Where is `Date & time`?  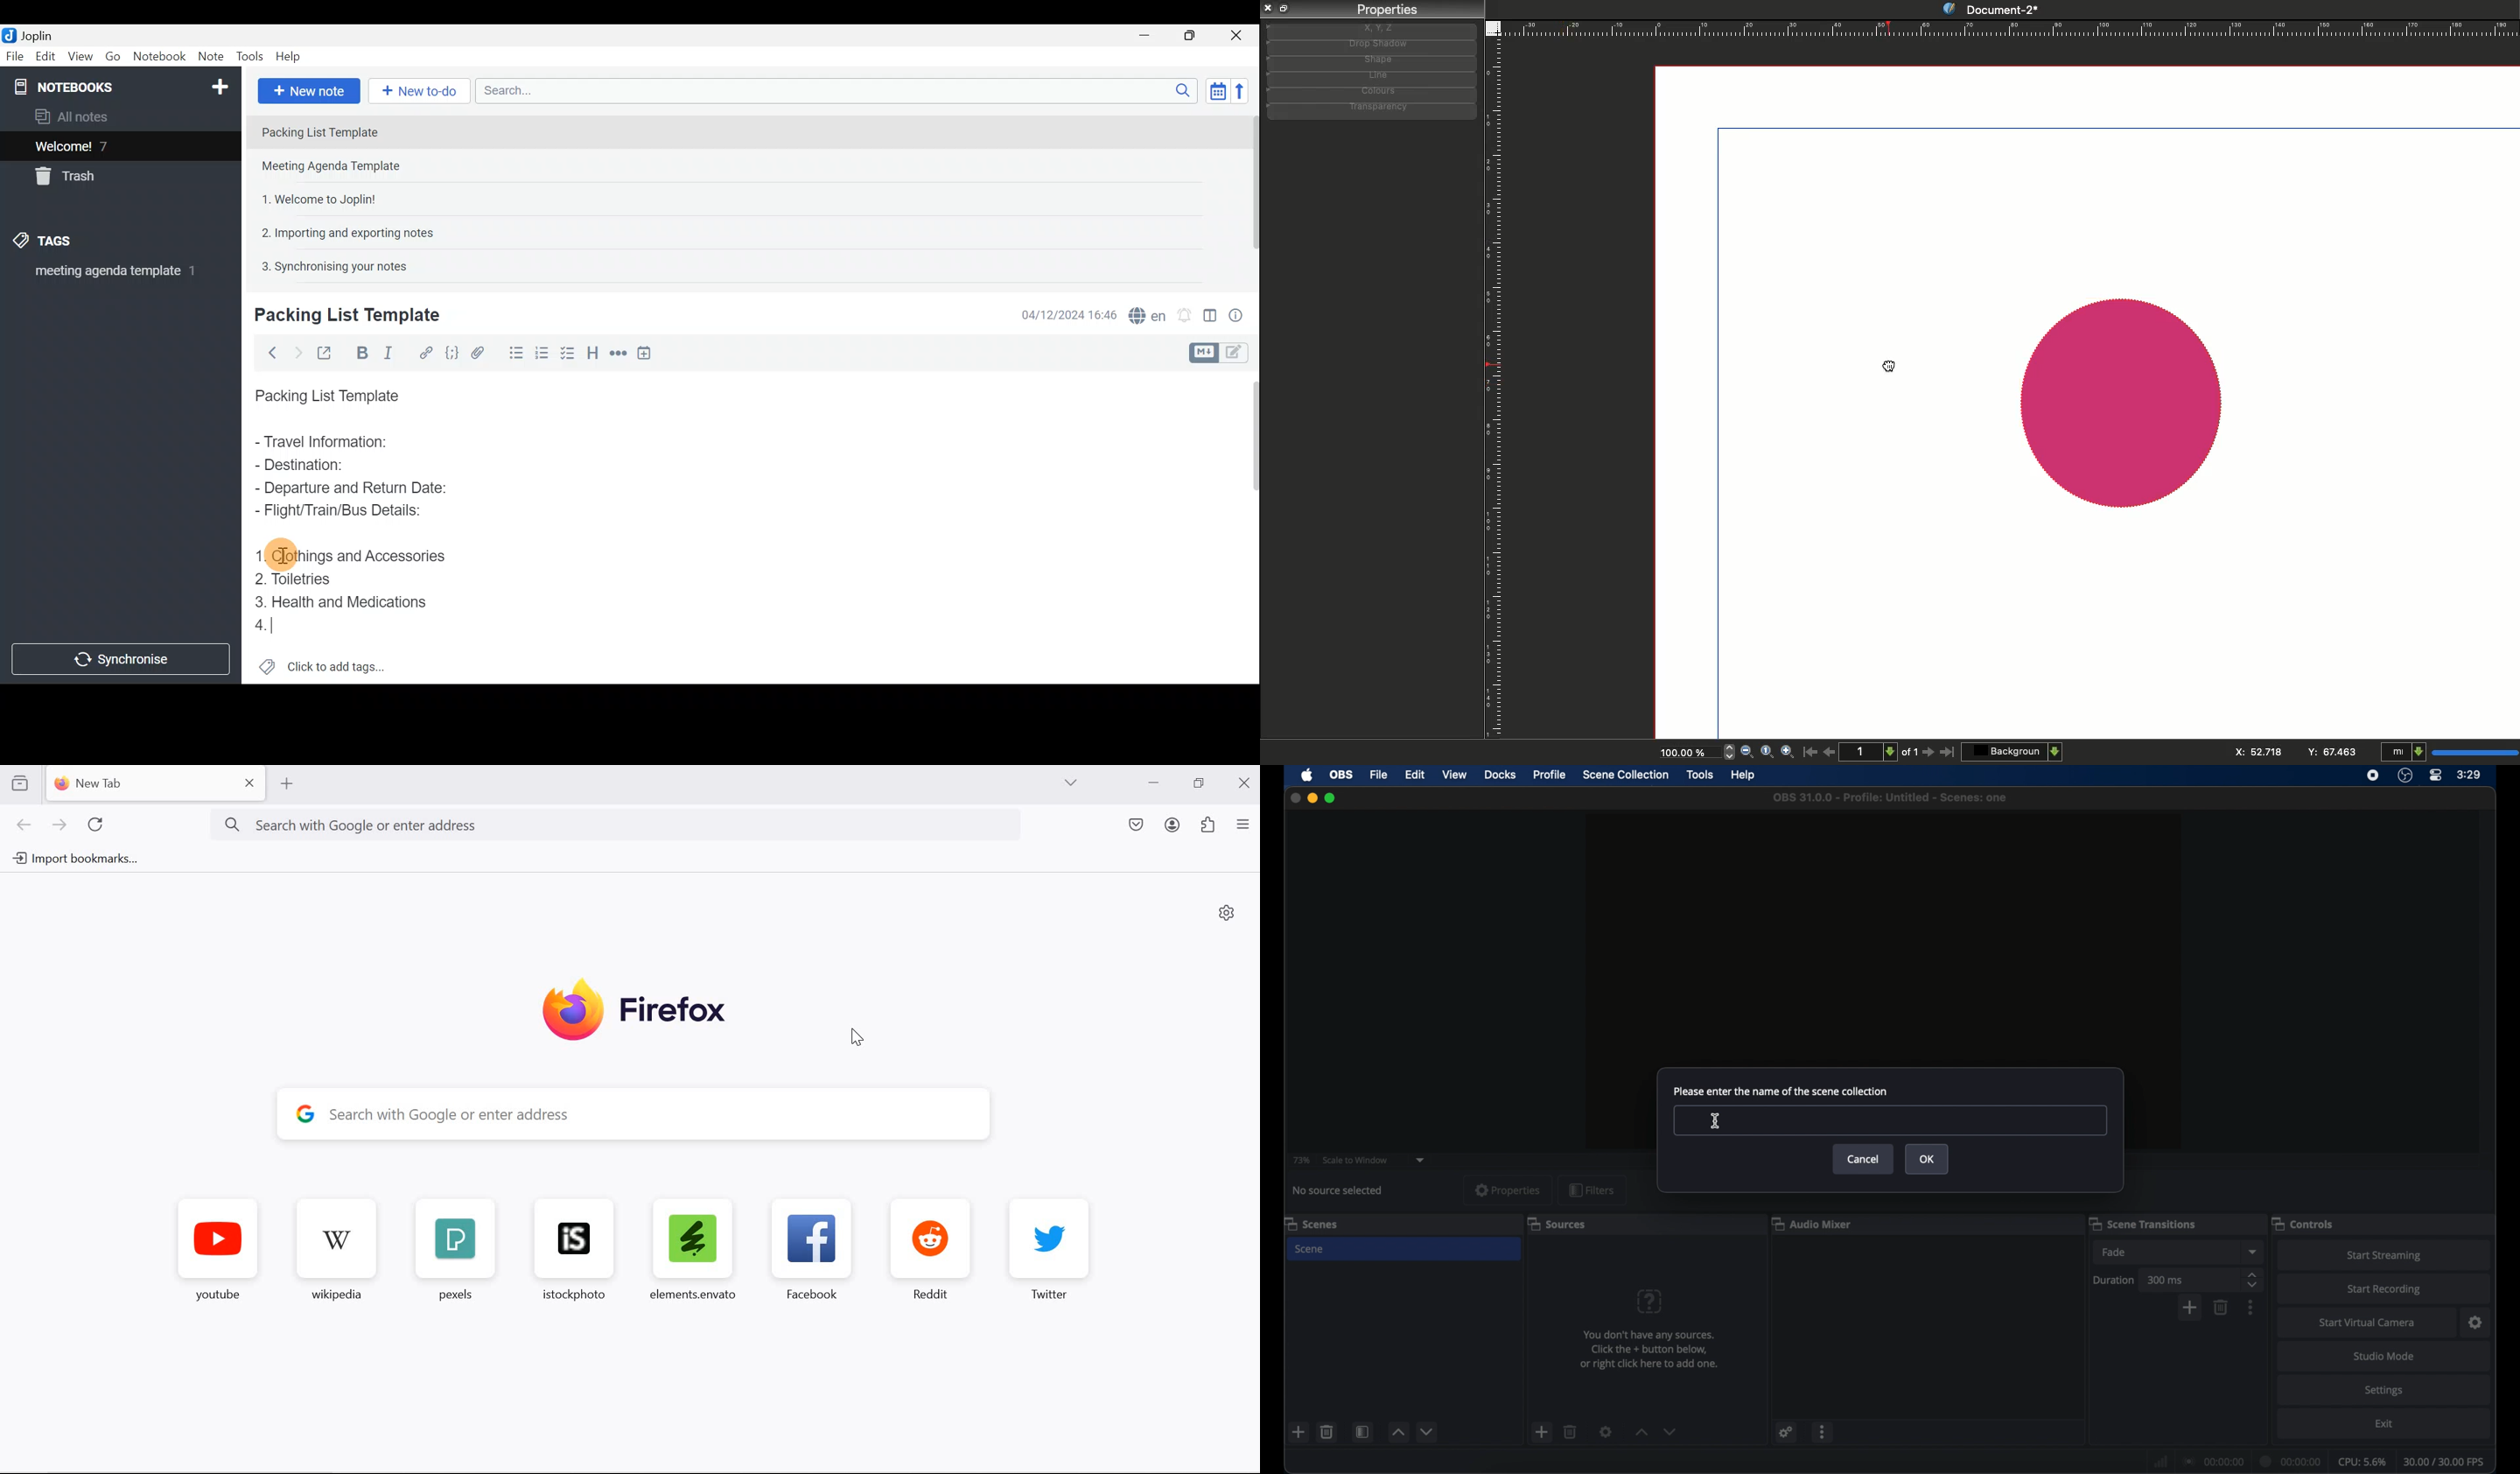
Date & time is located at coordinates (1069, 314).